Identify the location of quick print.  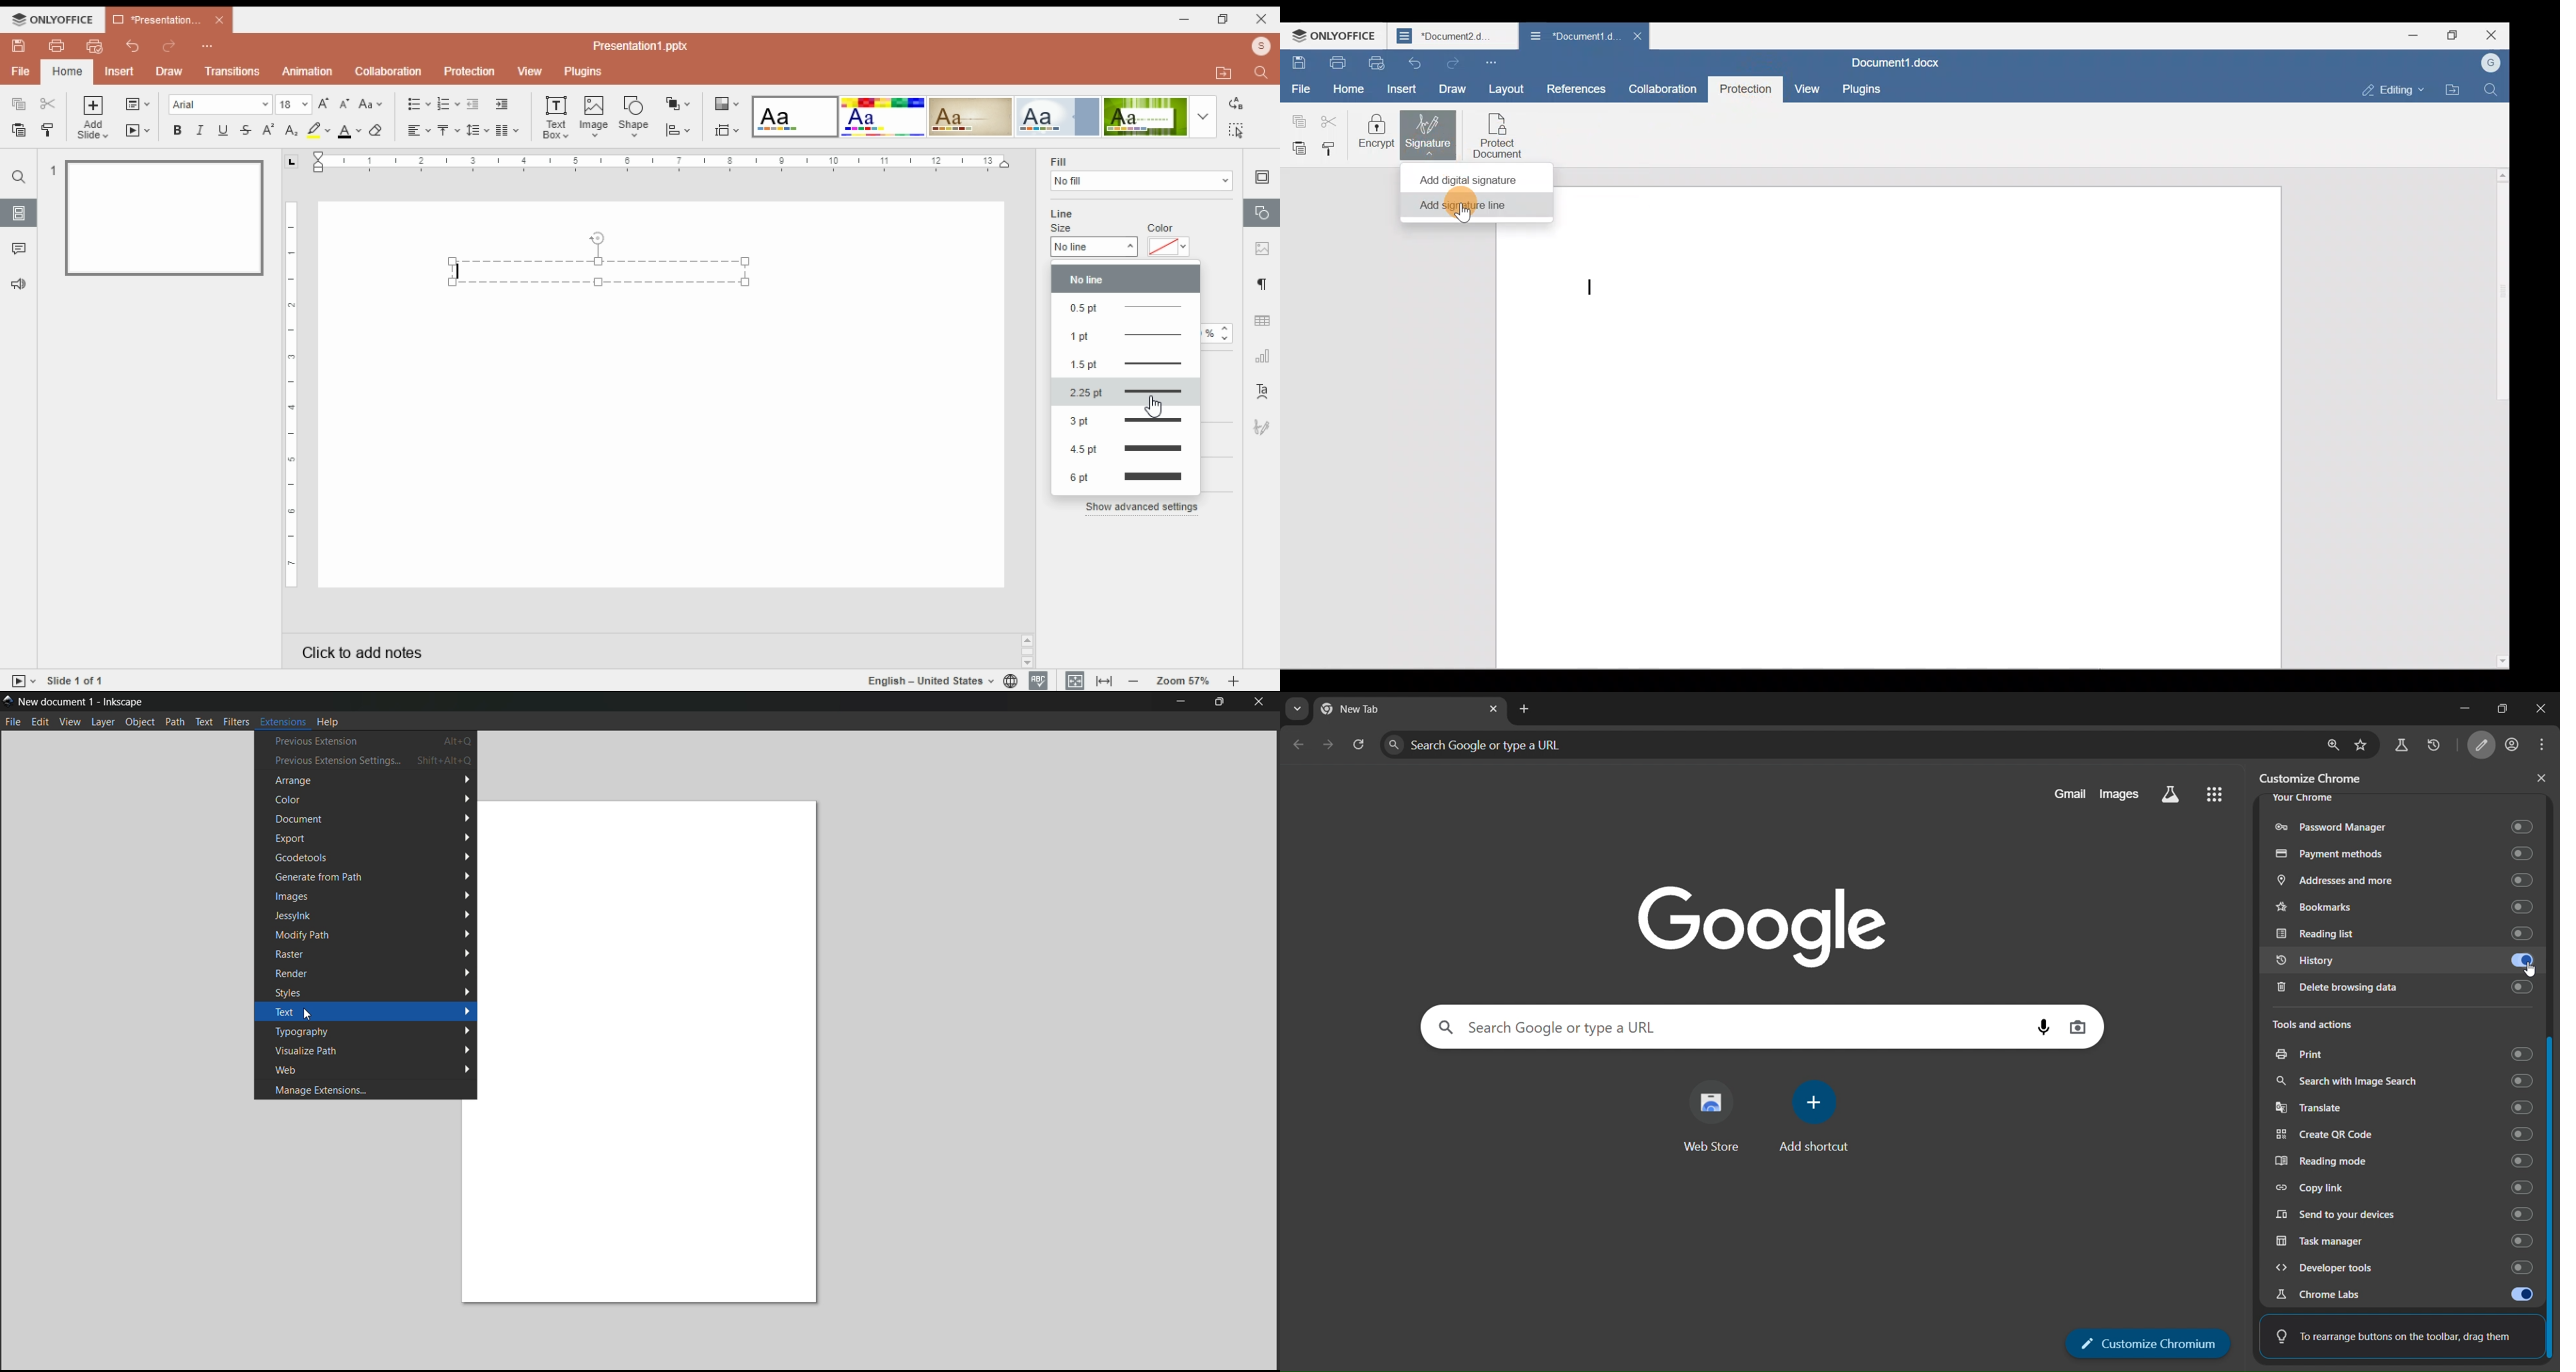
(95, 45).